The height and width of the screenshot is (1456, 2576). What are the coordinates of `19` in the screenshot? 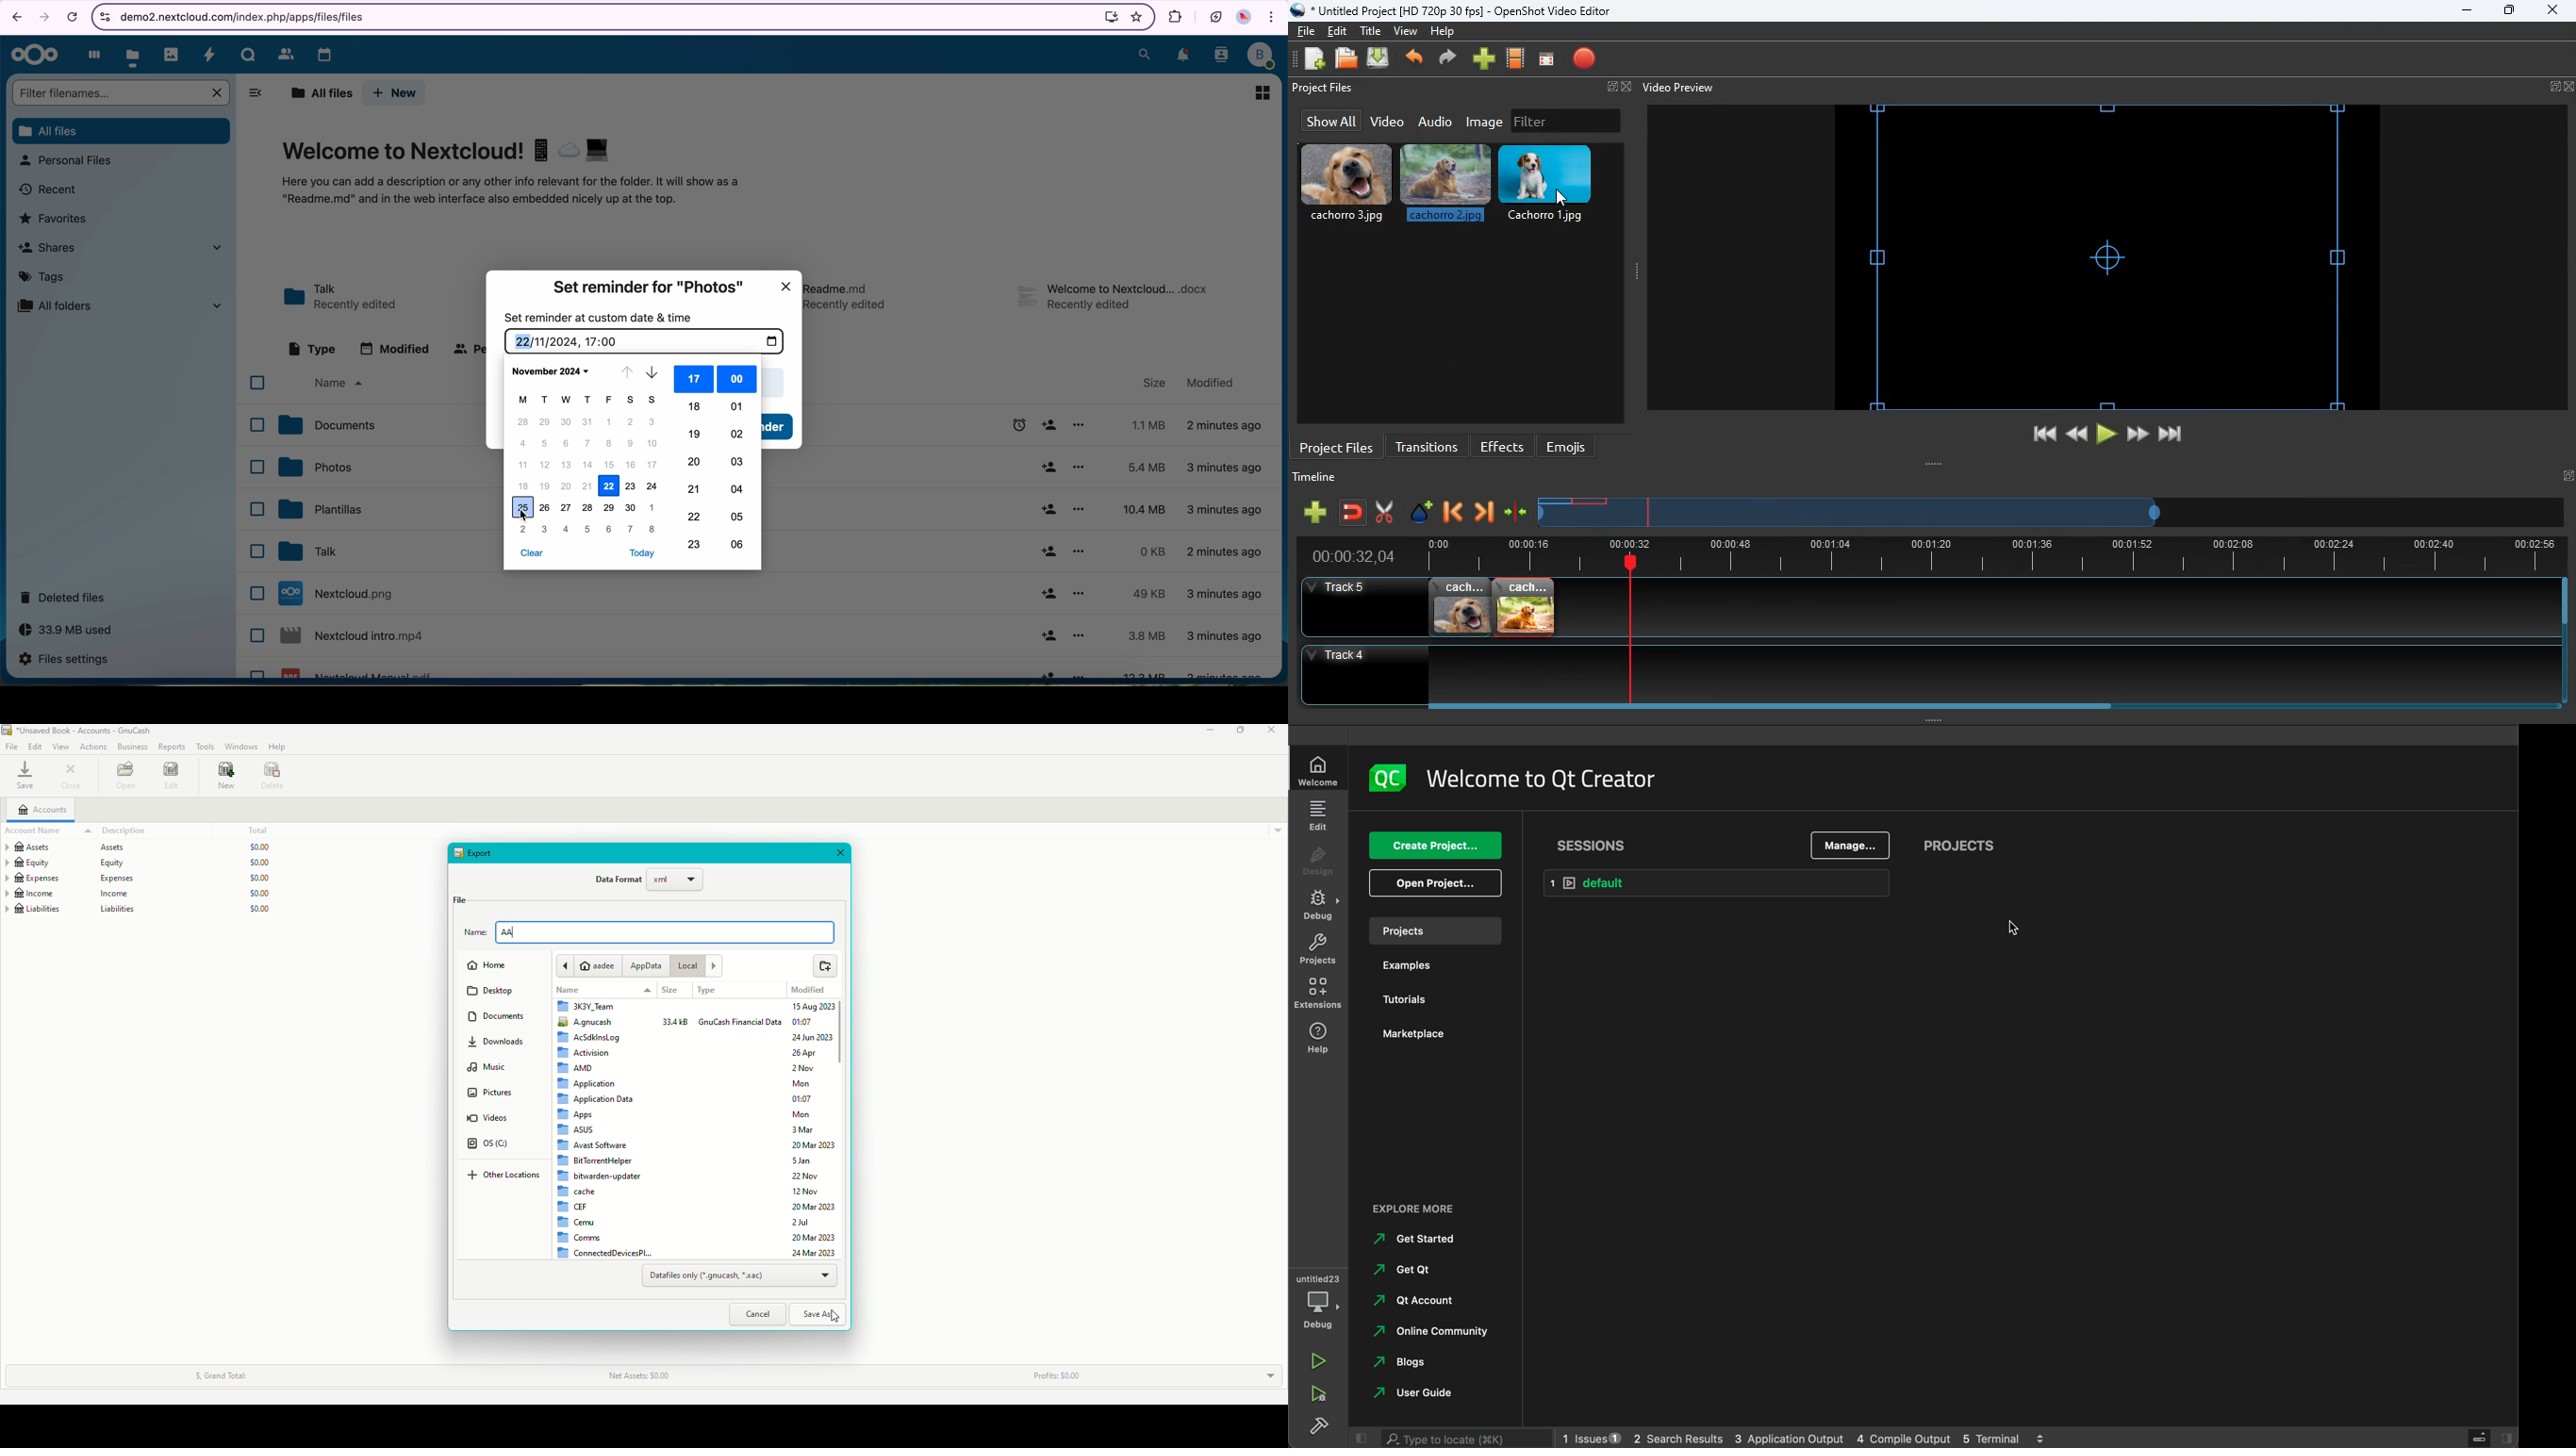 It's located at (696, 435).